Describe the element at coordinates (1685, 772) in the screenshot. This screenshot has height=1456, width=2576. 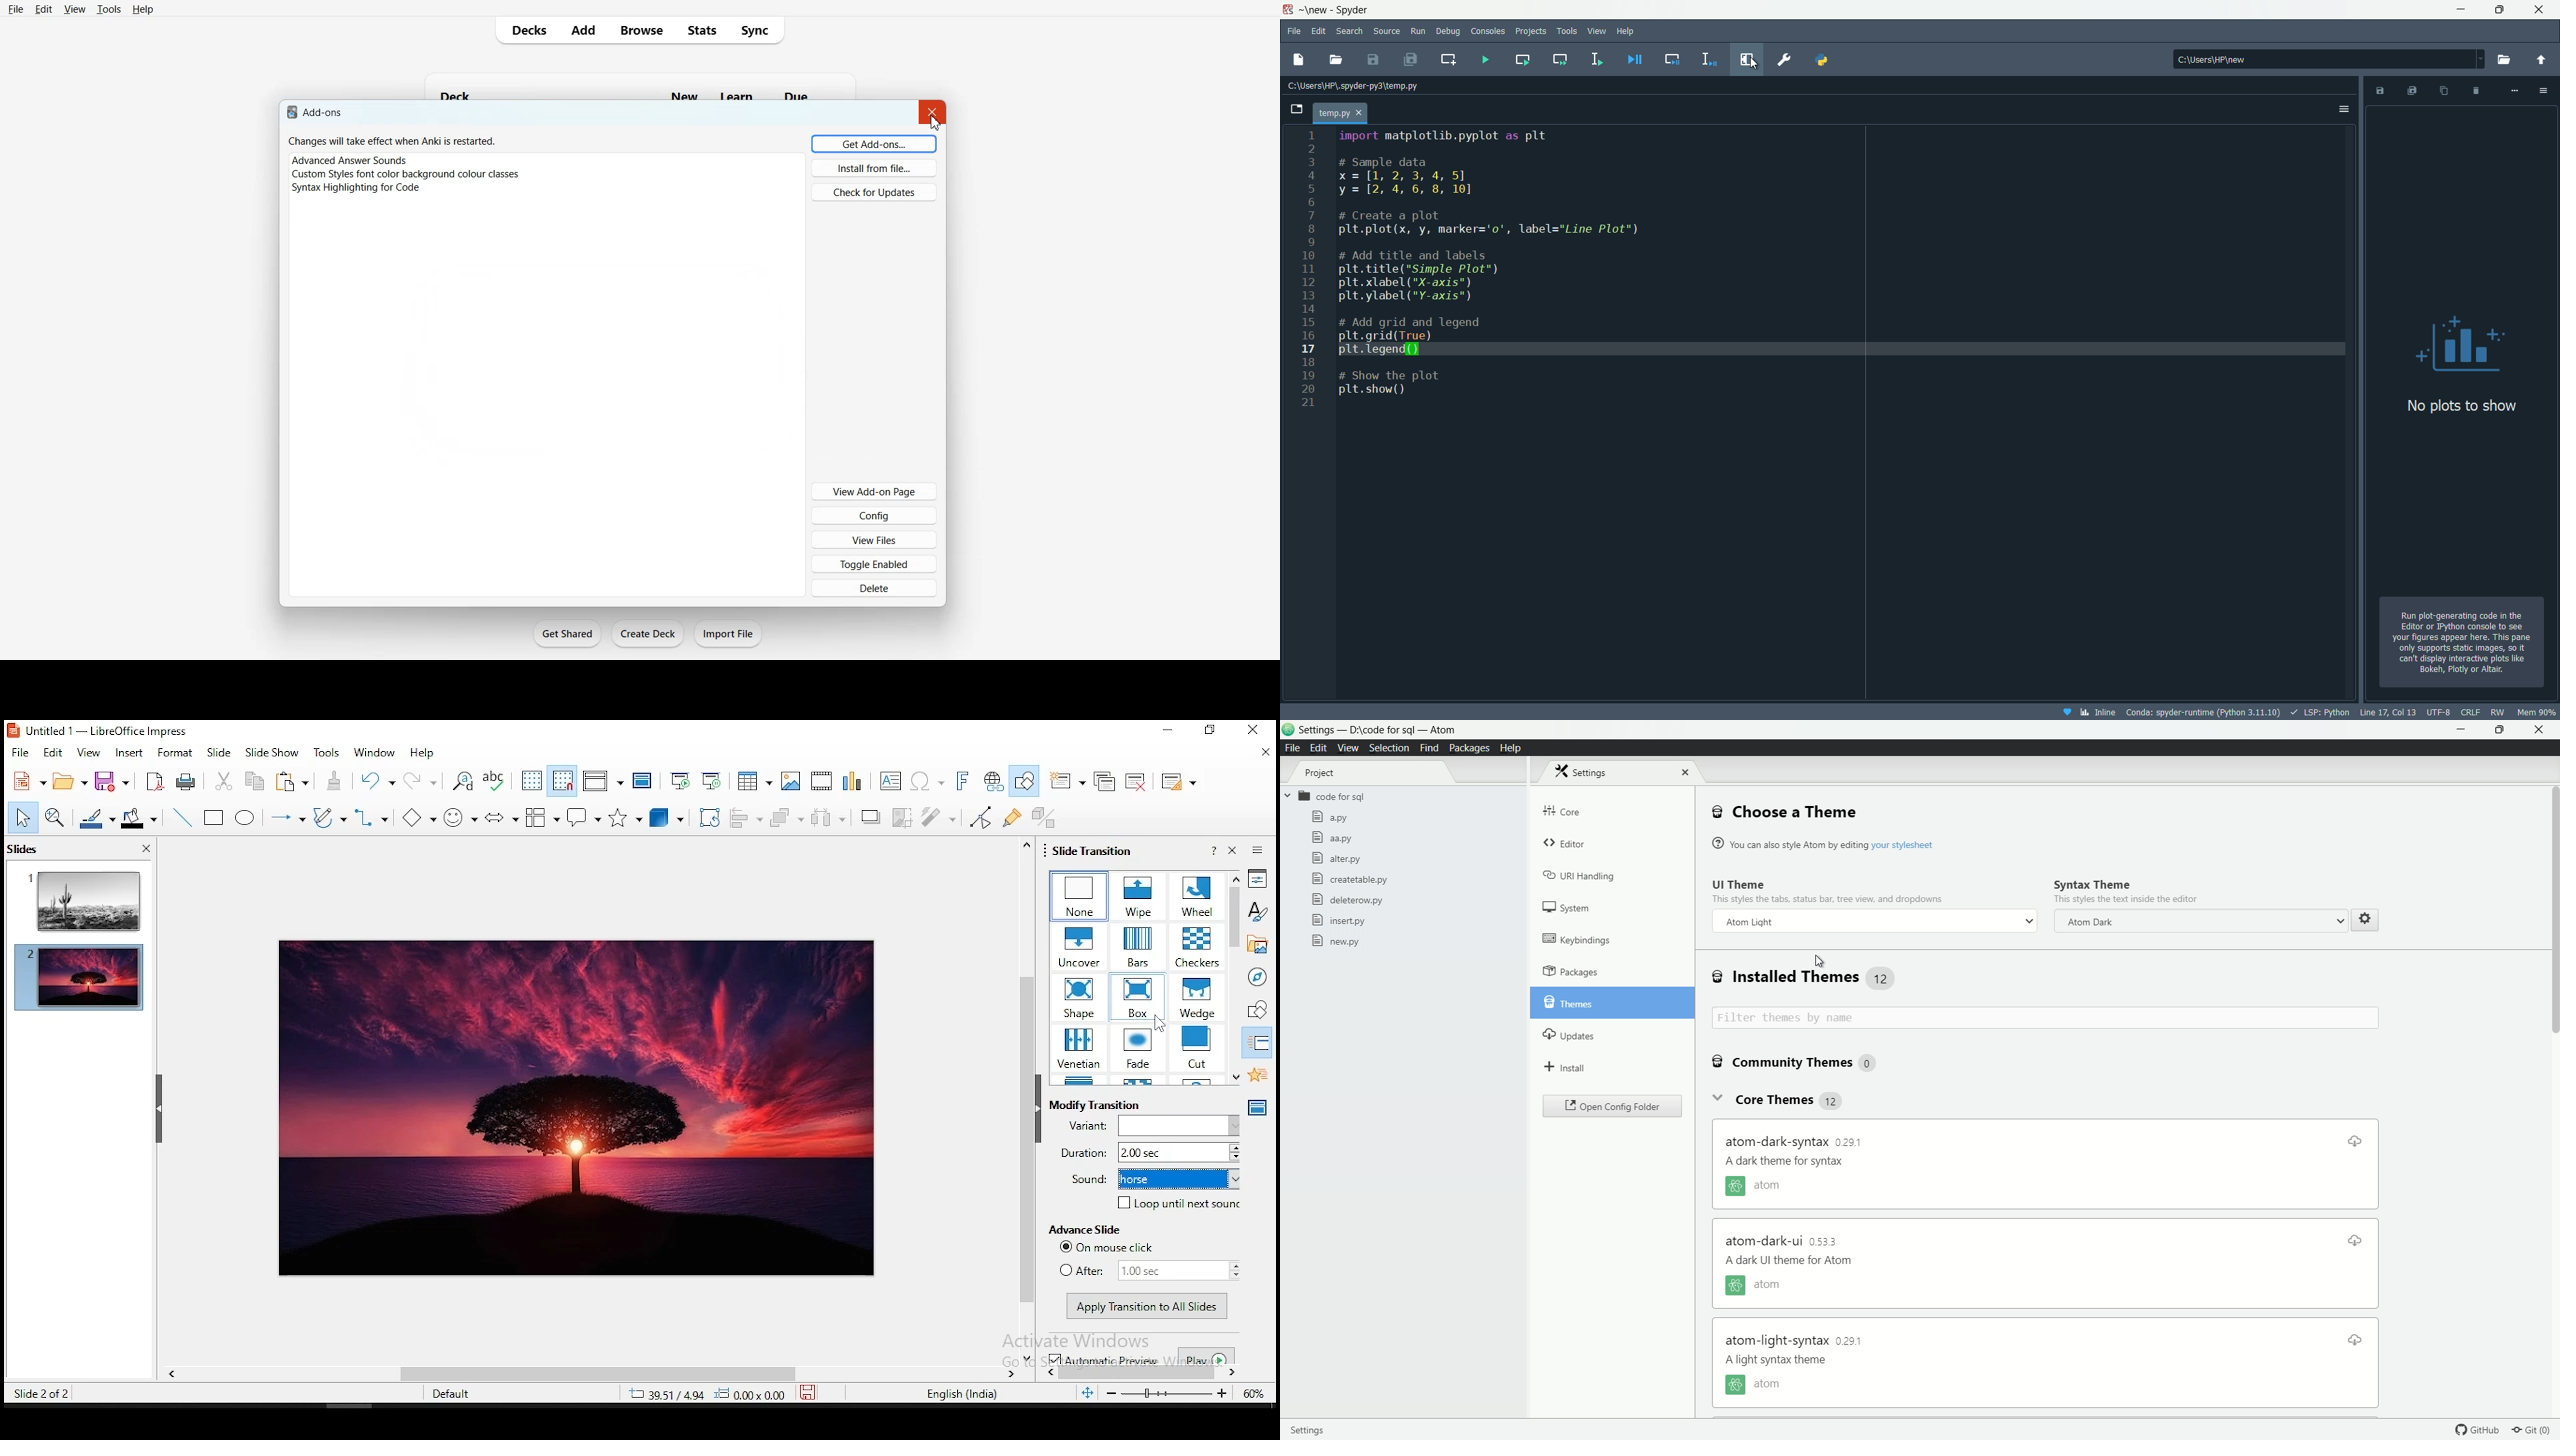
I see `close` at that location.